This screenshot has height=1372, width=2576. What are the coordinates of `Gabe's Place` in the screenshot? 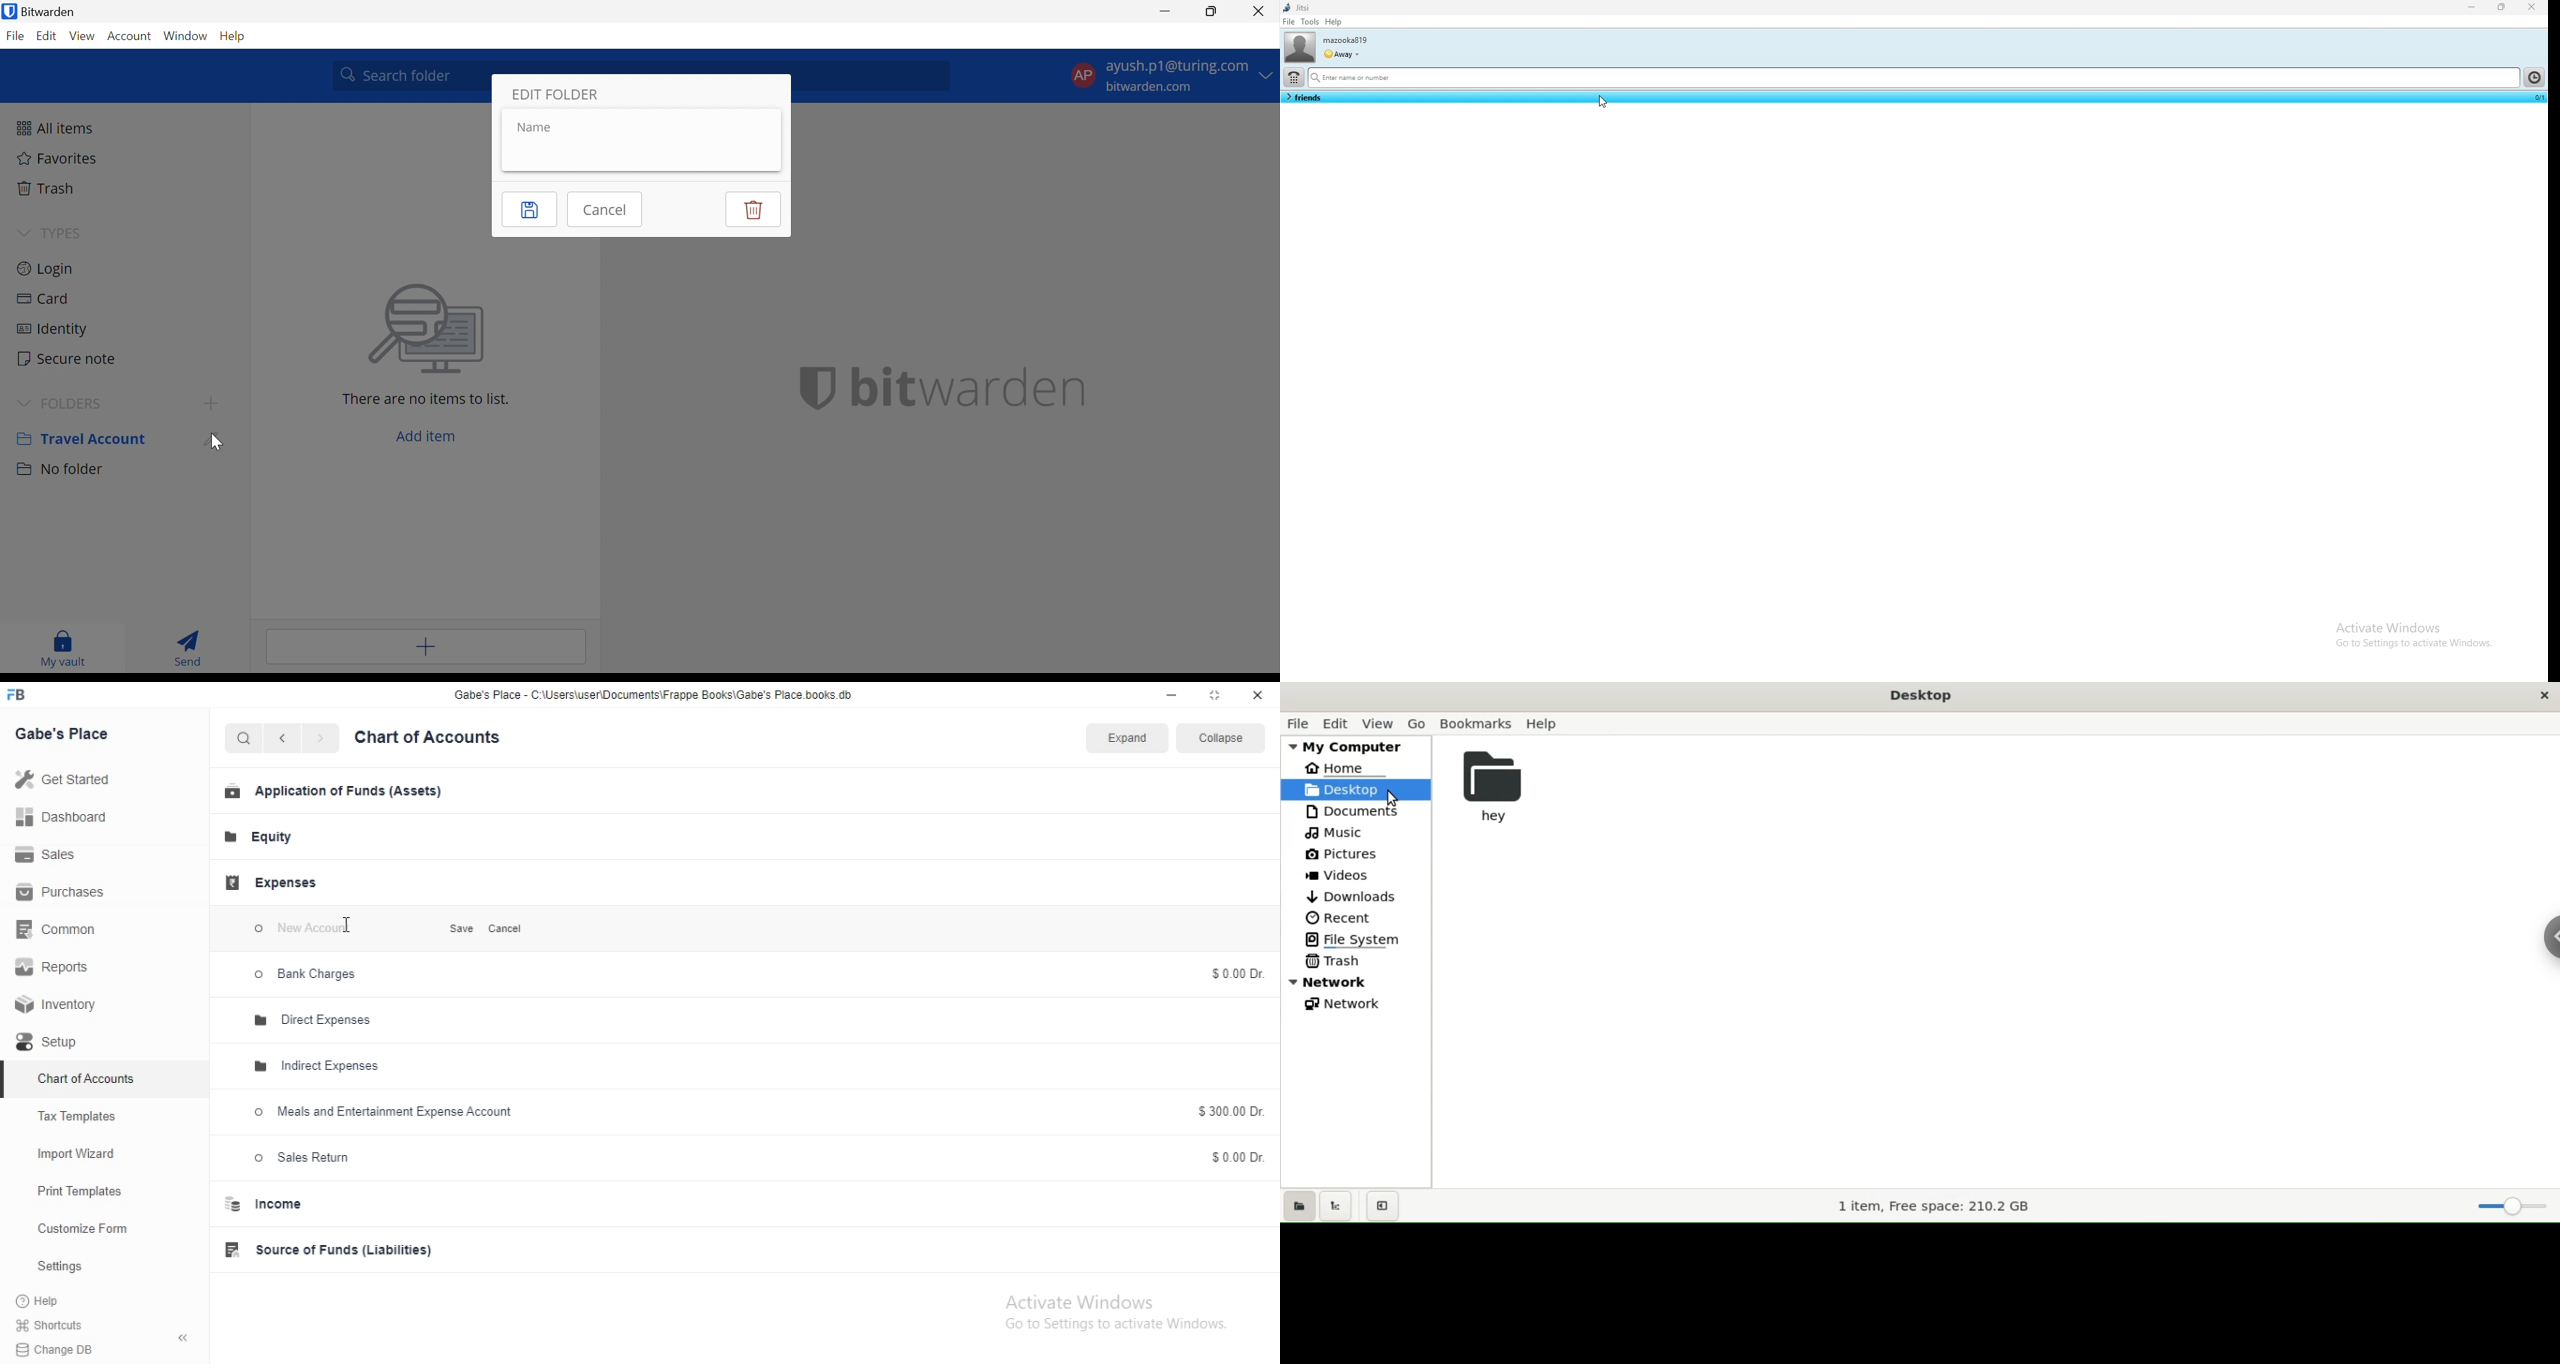 It's located at (70, 739).